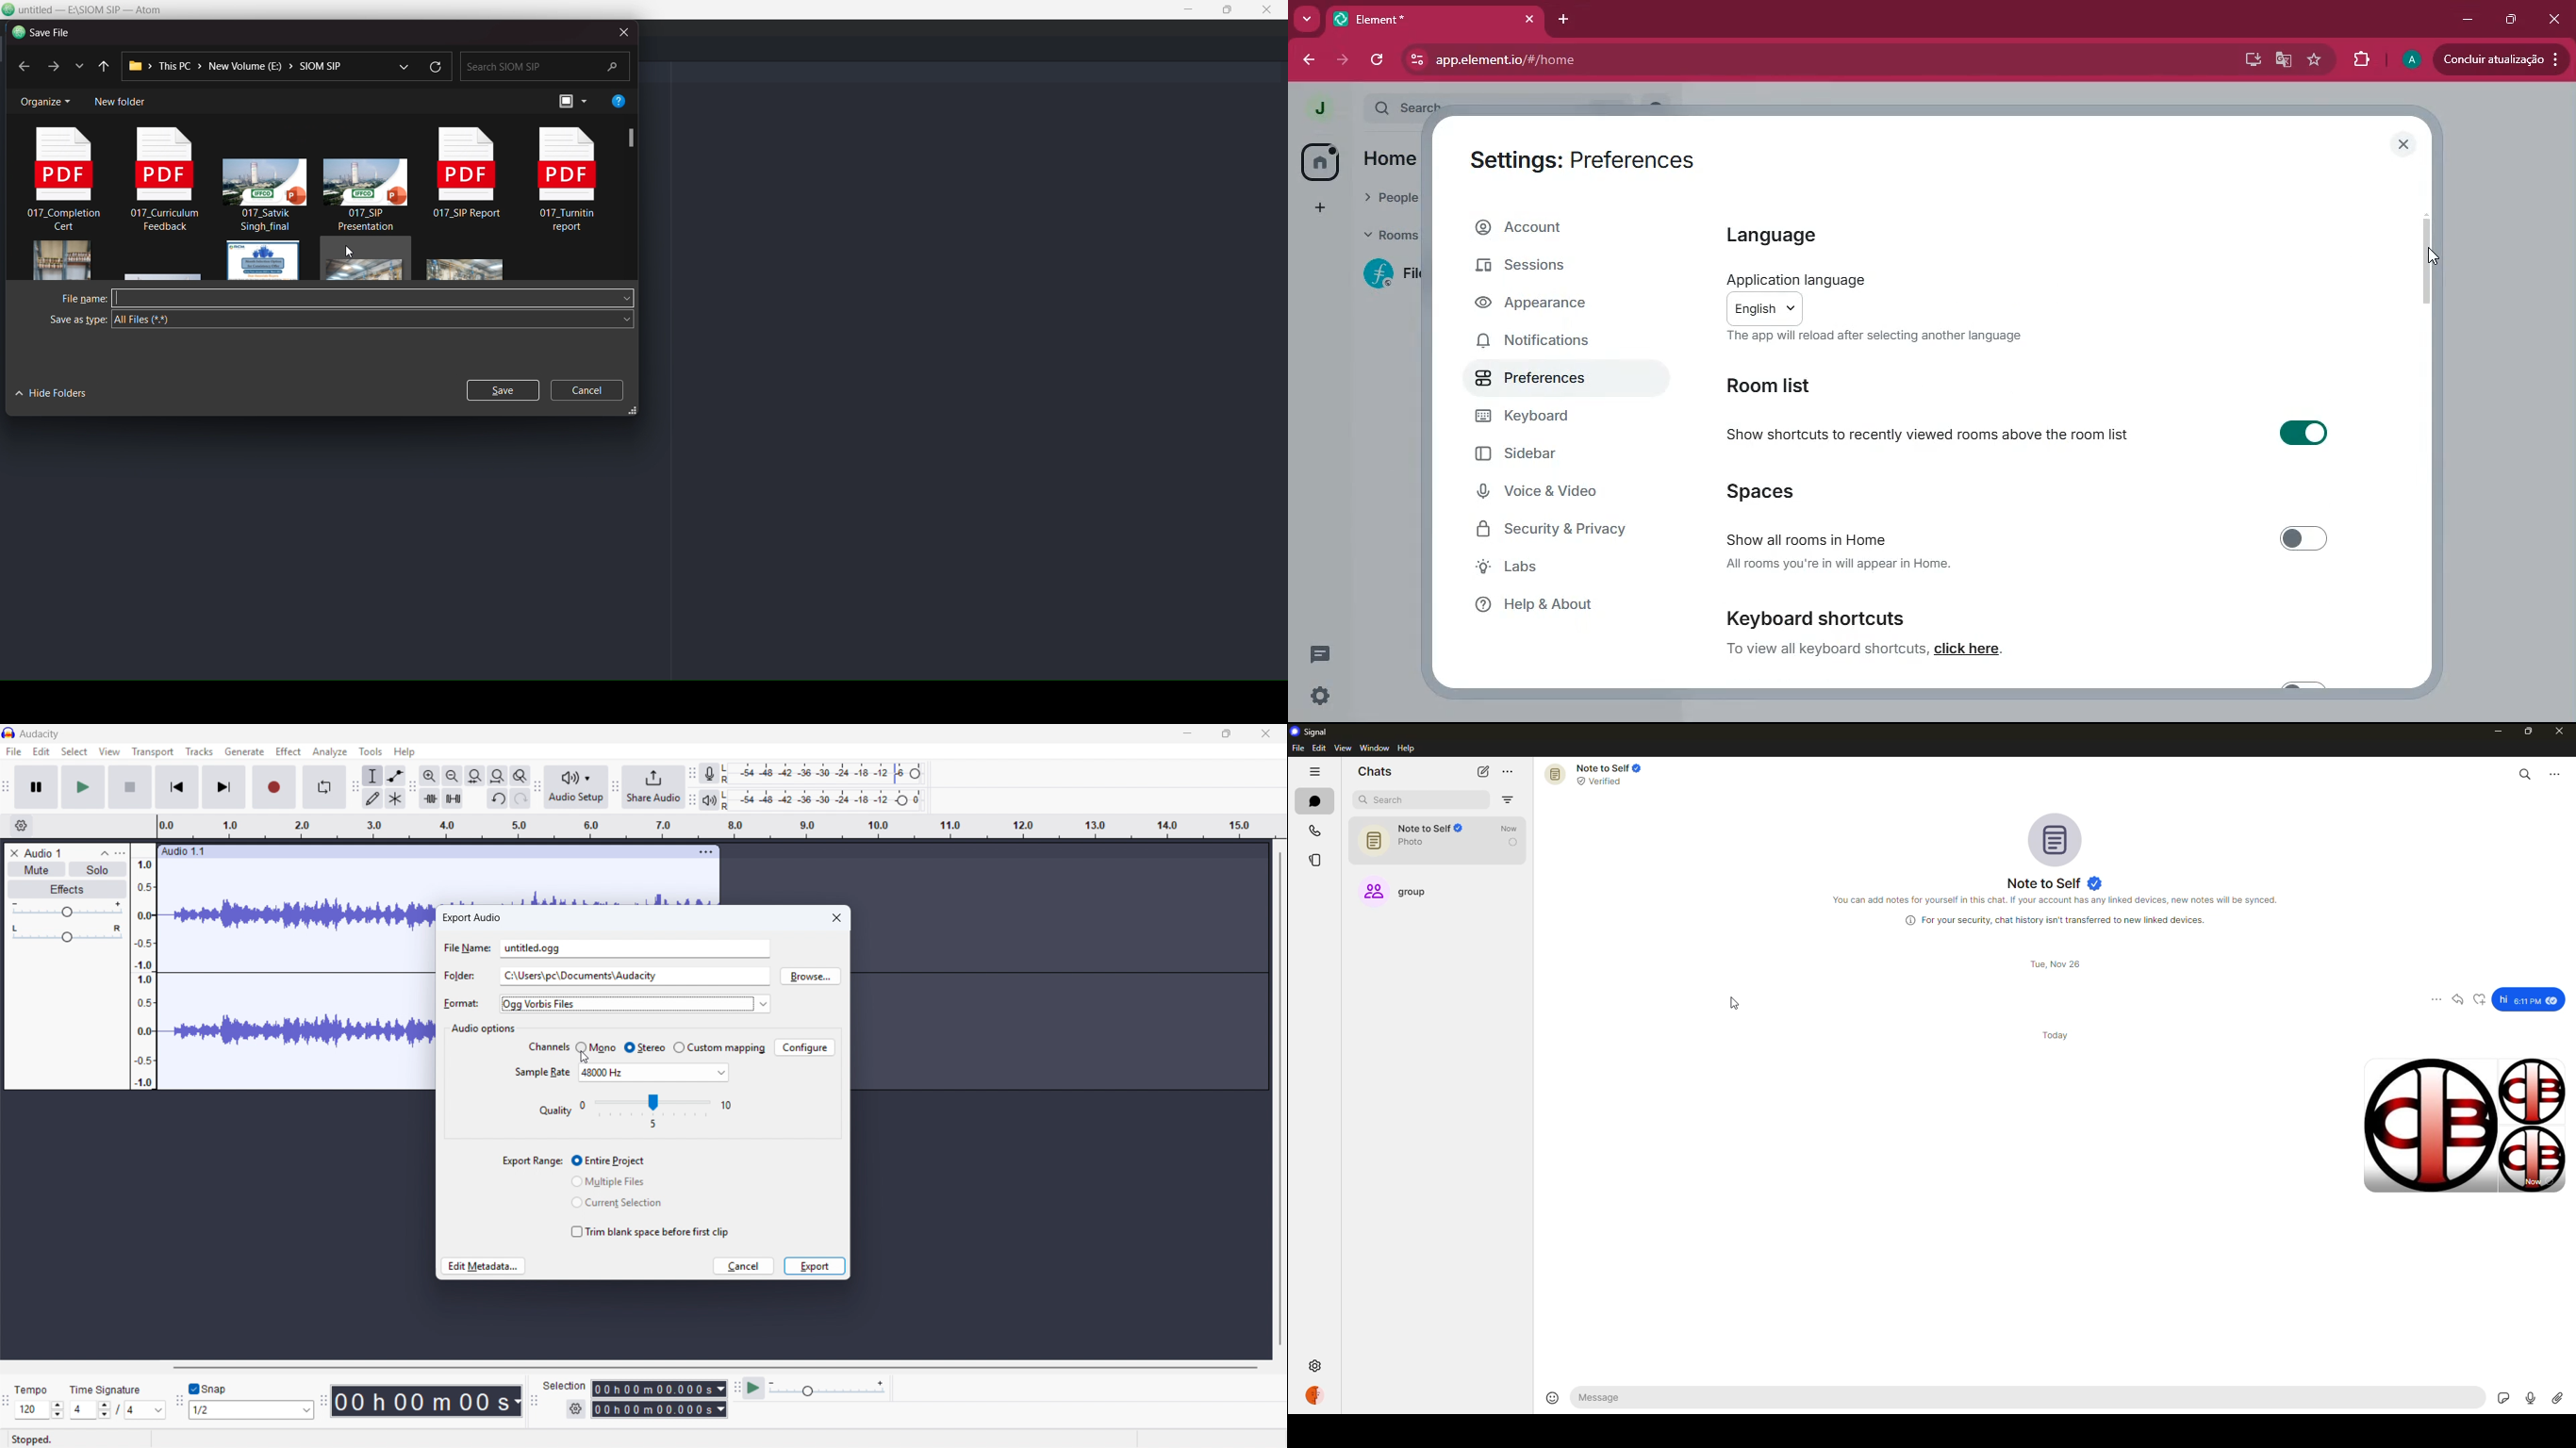  Describe the element at coordinates (654, 1073) in the screenshot. I see `Set sample rate ` at that location.